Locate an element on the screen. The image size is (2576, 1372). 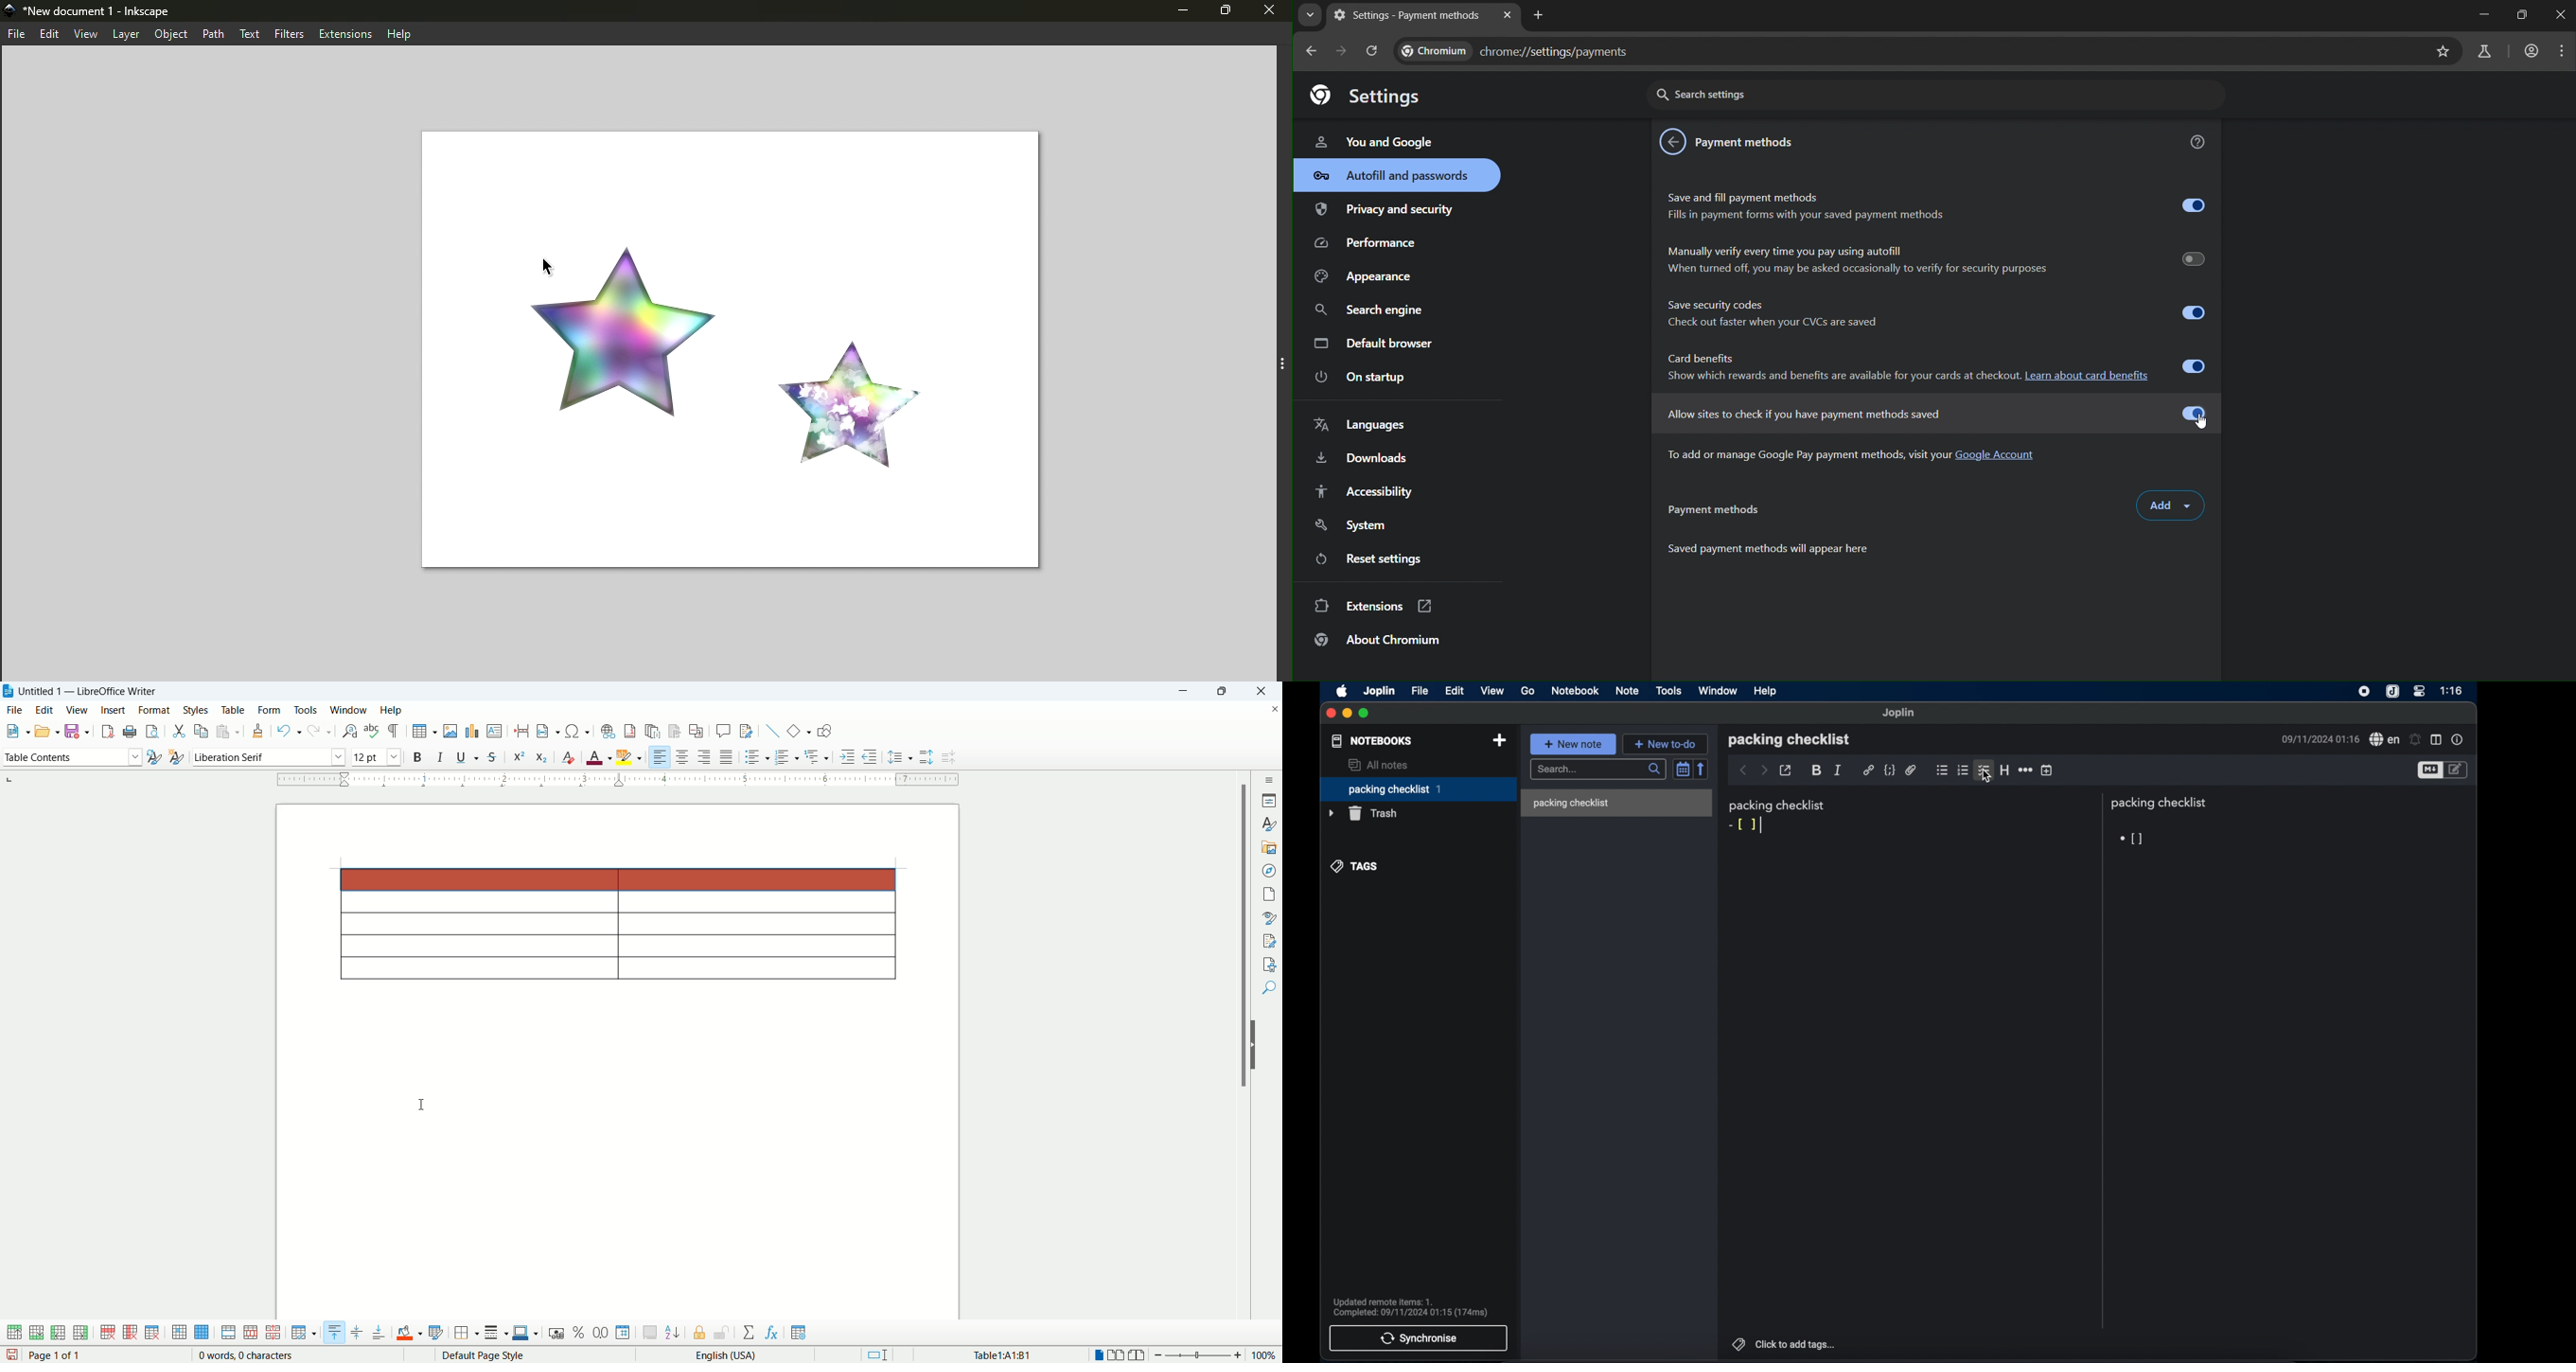
properties is located at coordinates (1269, 799).